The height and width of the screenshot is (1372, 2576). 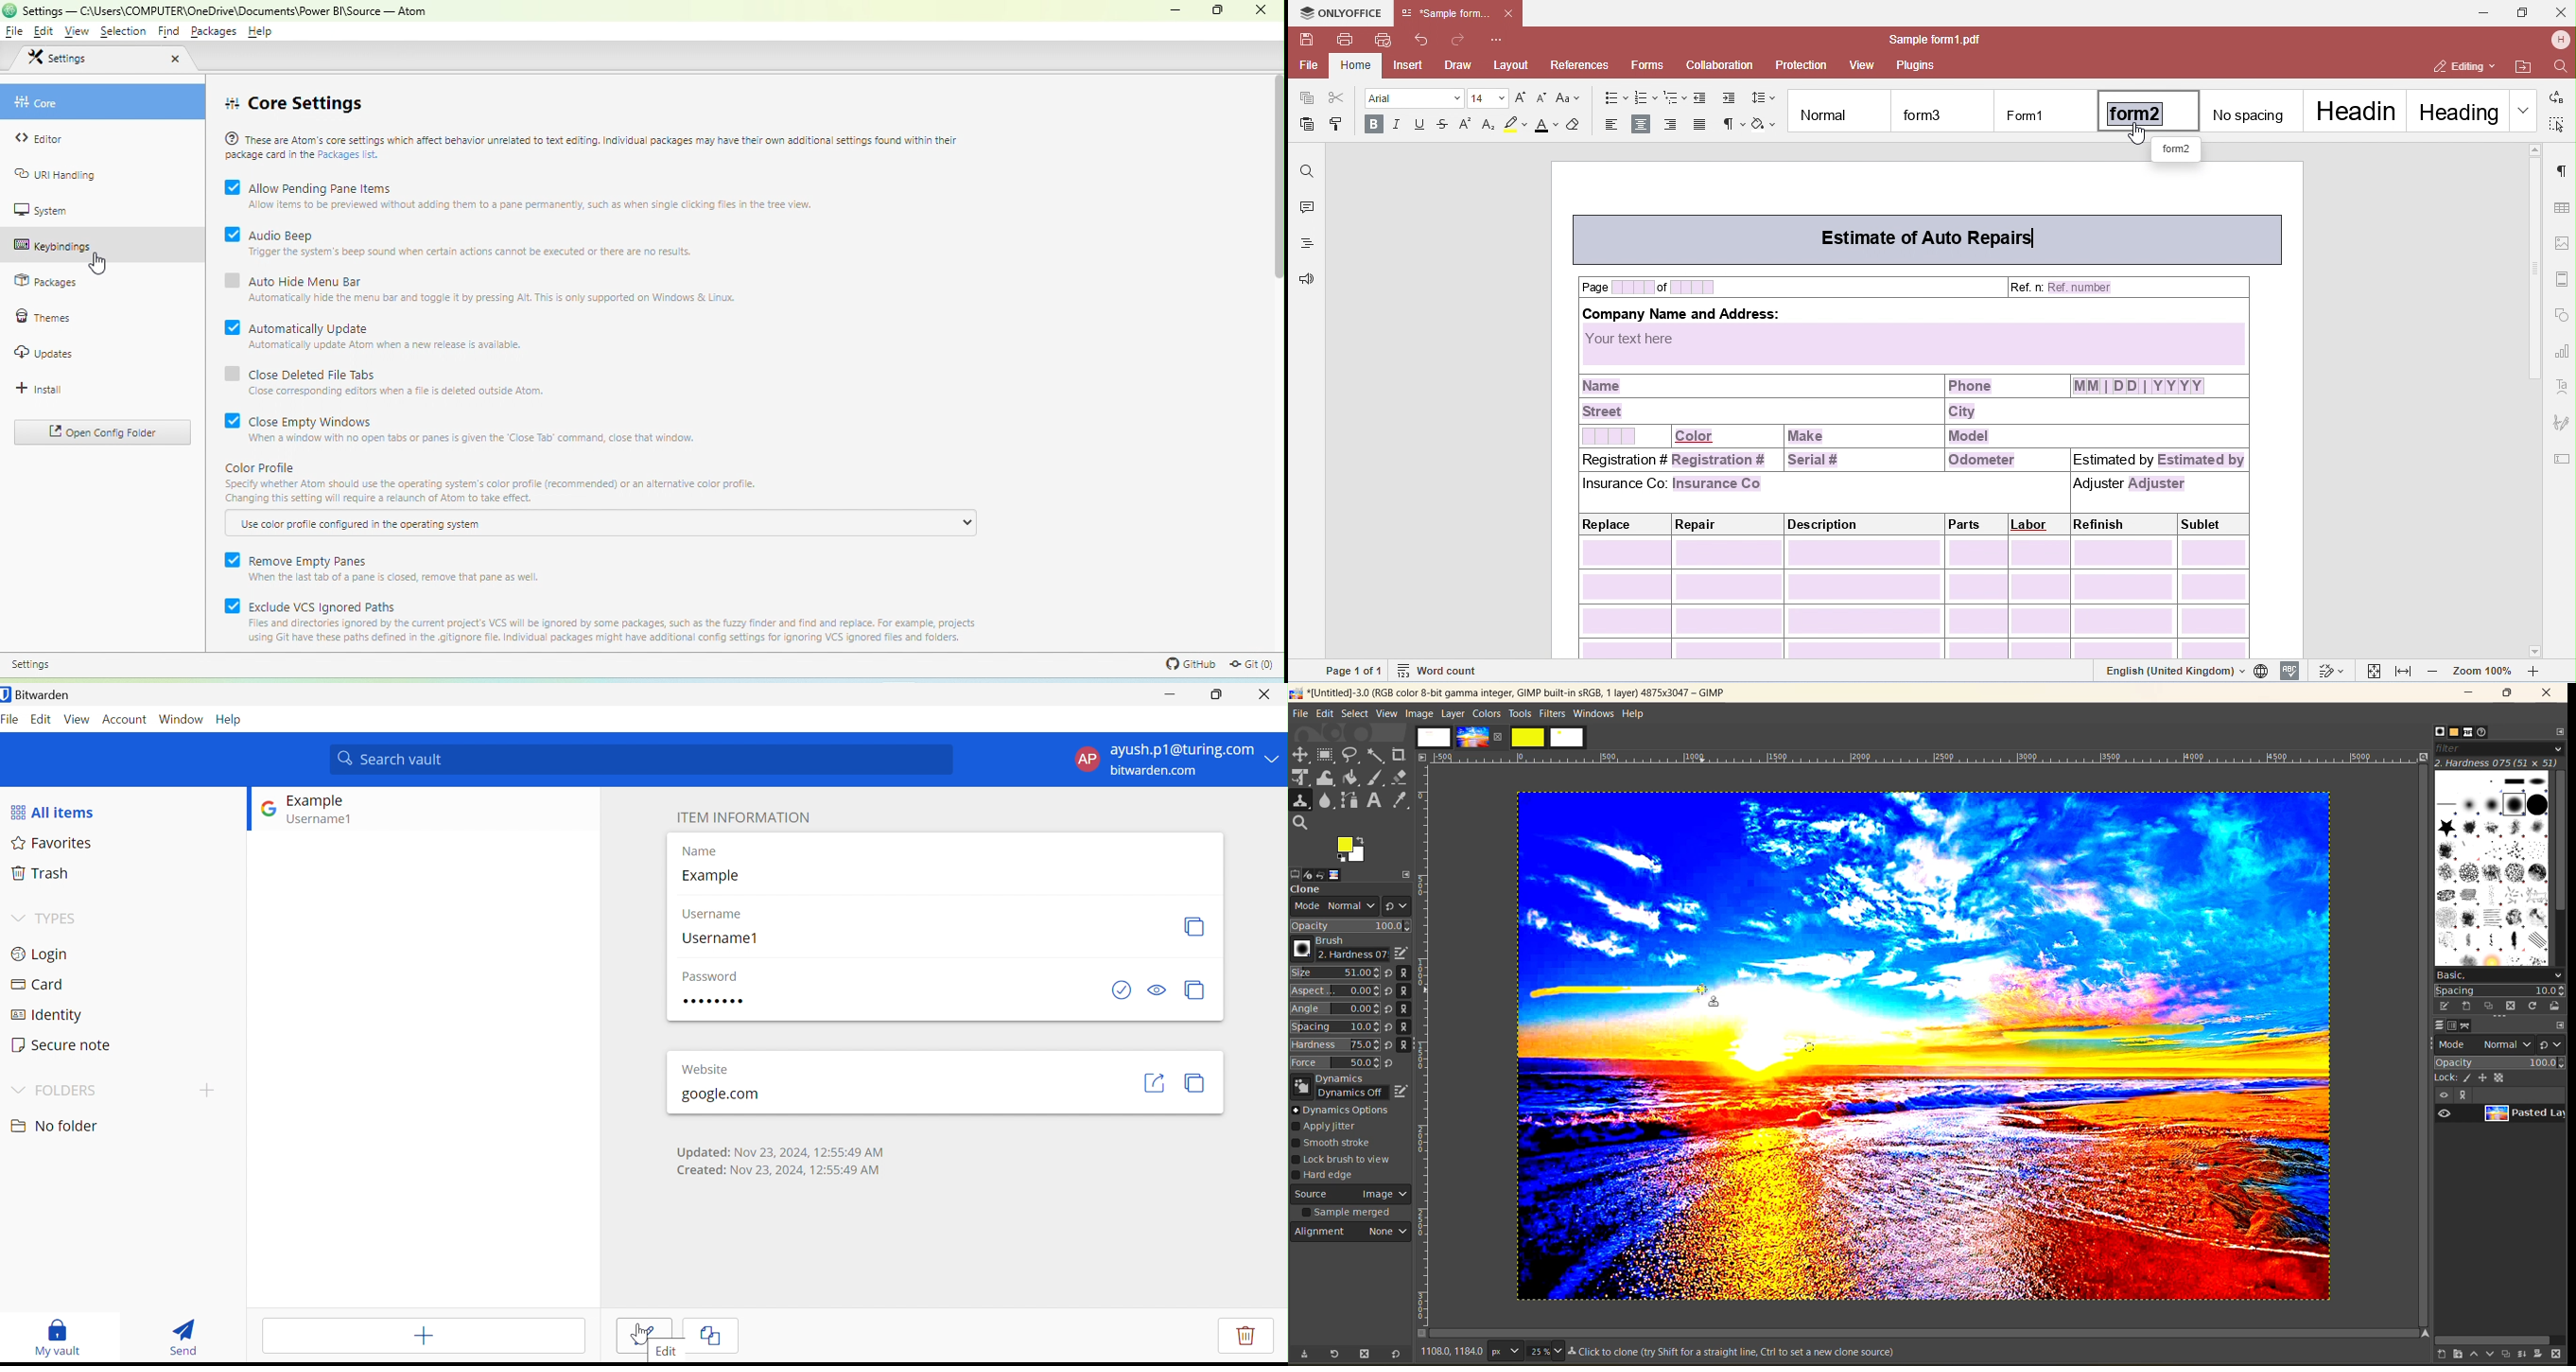 What do you see at coordinates (2470, 1078) in the screenshot?
I see `painting tool` at bounding box center [2470, 1078].